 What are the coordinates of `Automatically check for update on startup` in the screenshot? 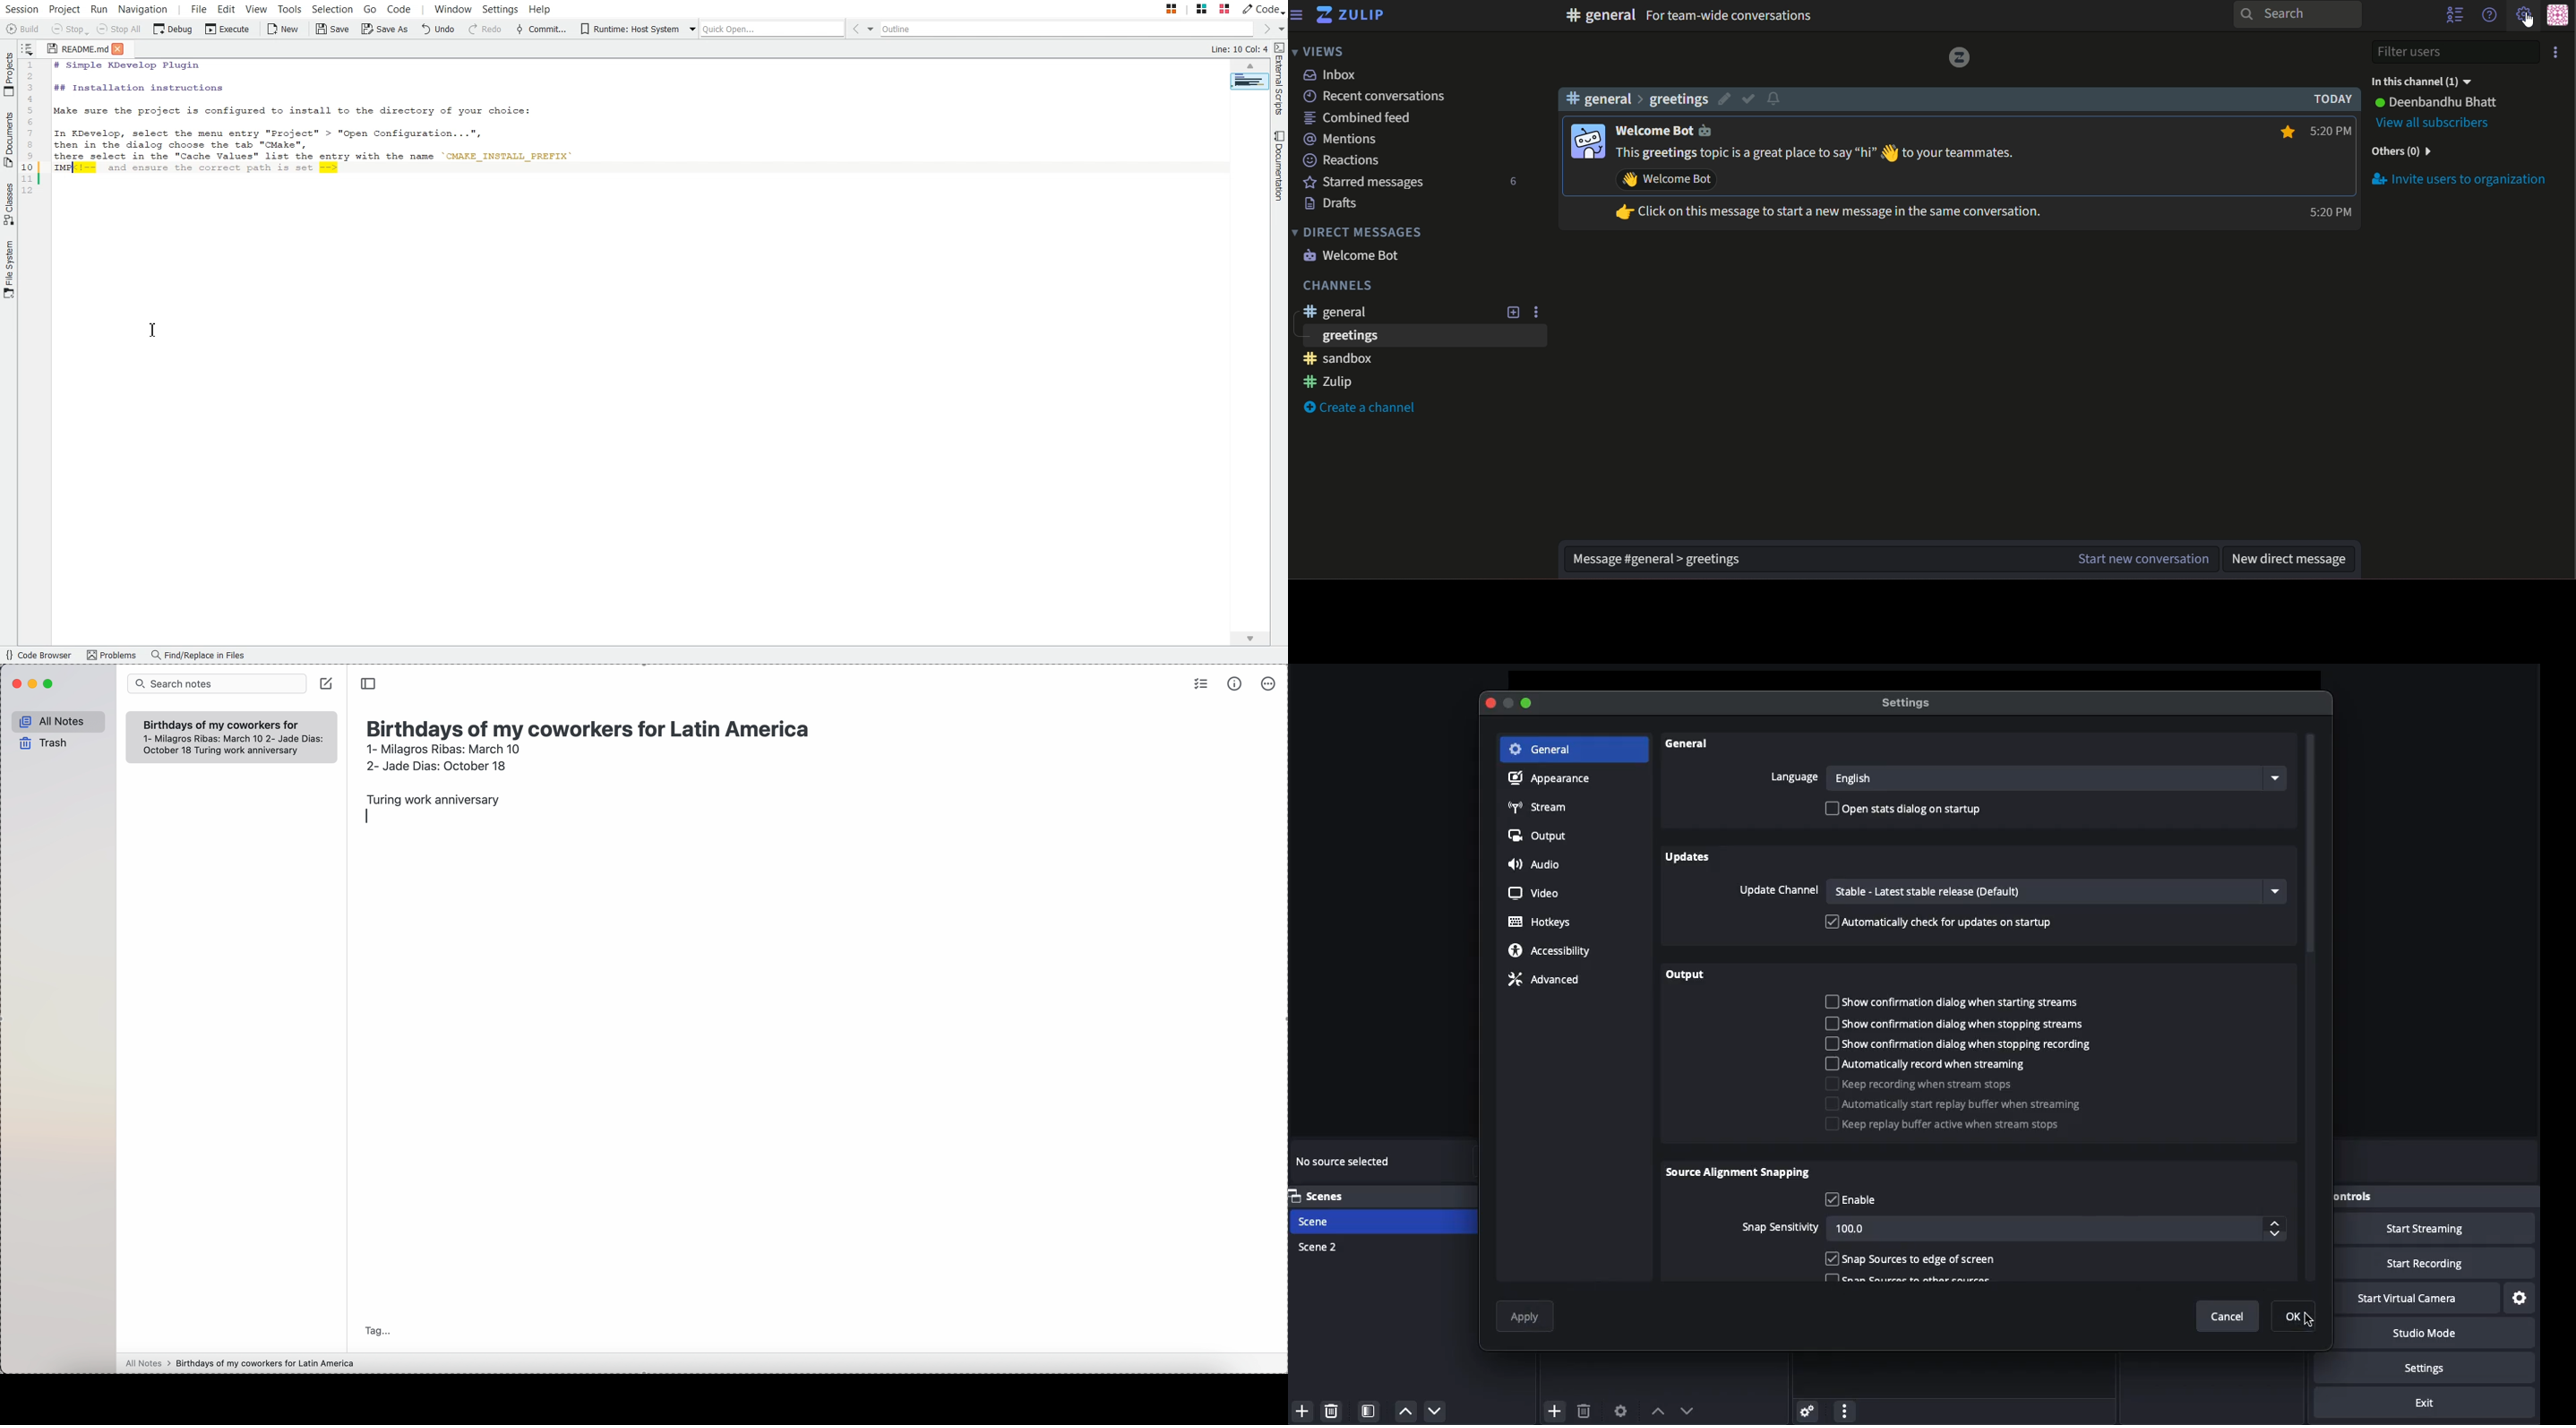 It's located at (1941, 922).